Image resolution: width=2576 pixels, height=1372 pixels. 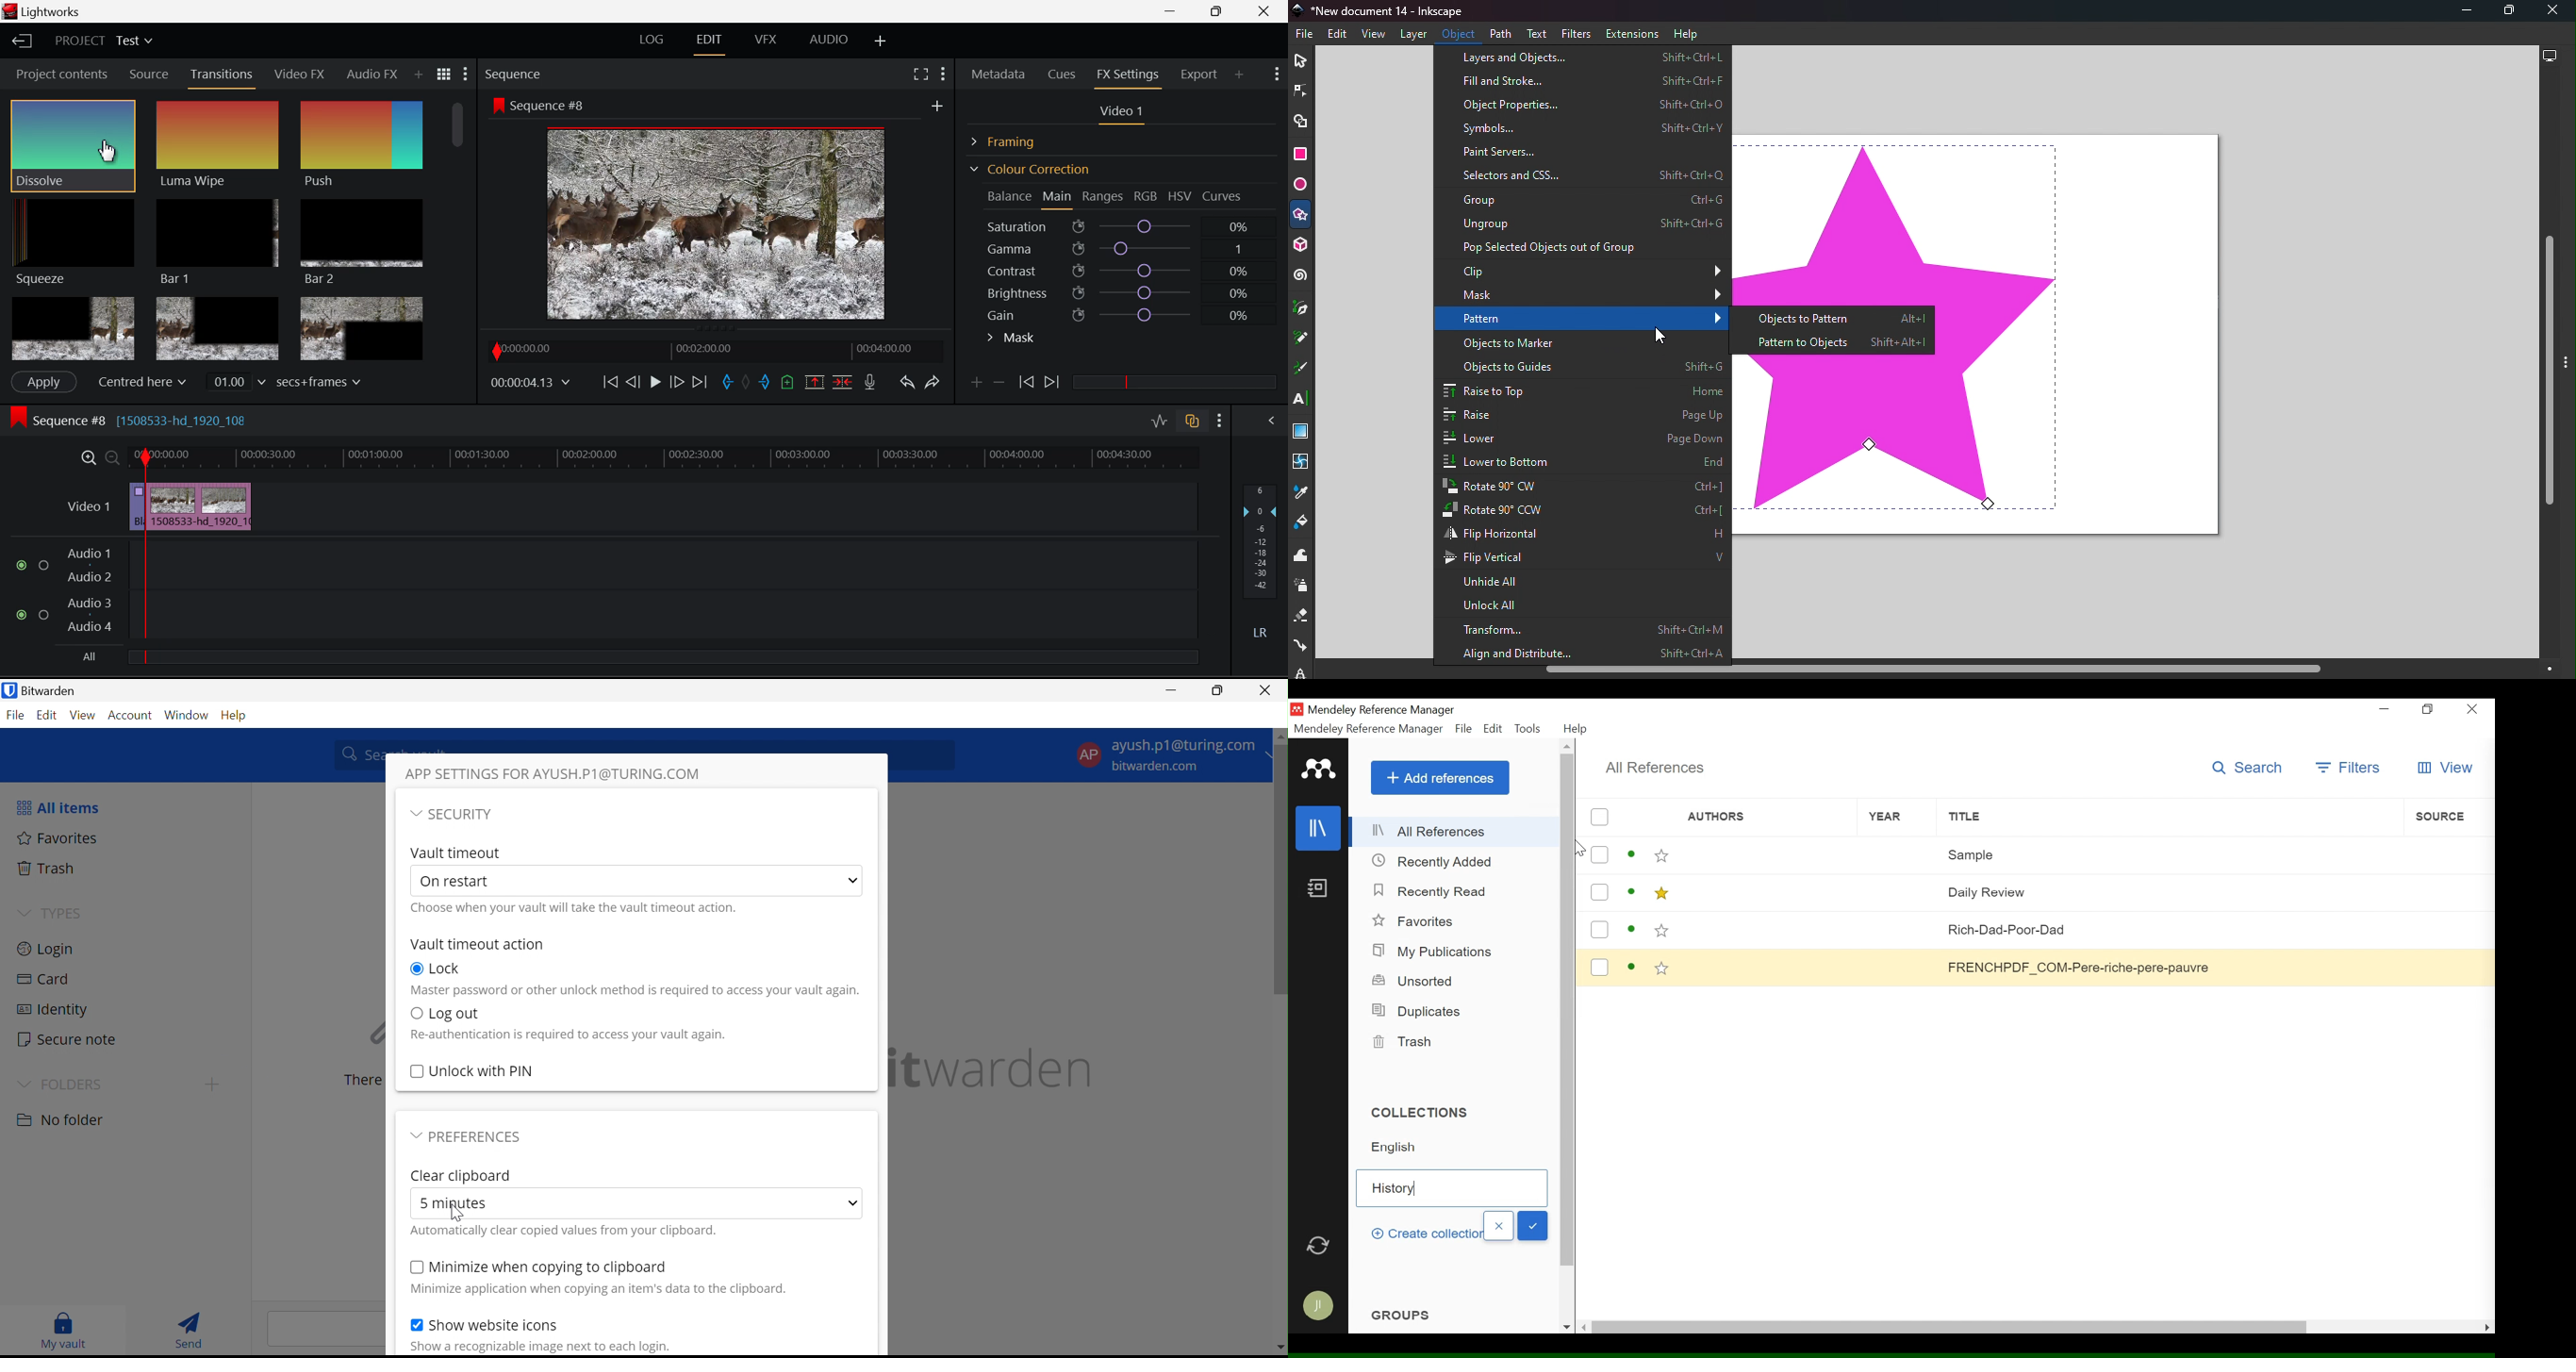 I want to click on History, so click(x=1453, y=1189).